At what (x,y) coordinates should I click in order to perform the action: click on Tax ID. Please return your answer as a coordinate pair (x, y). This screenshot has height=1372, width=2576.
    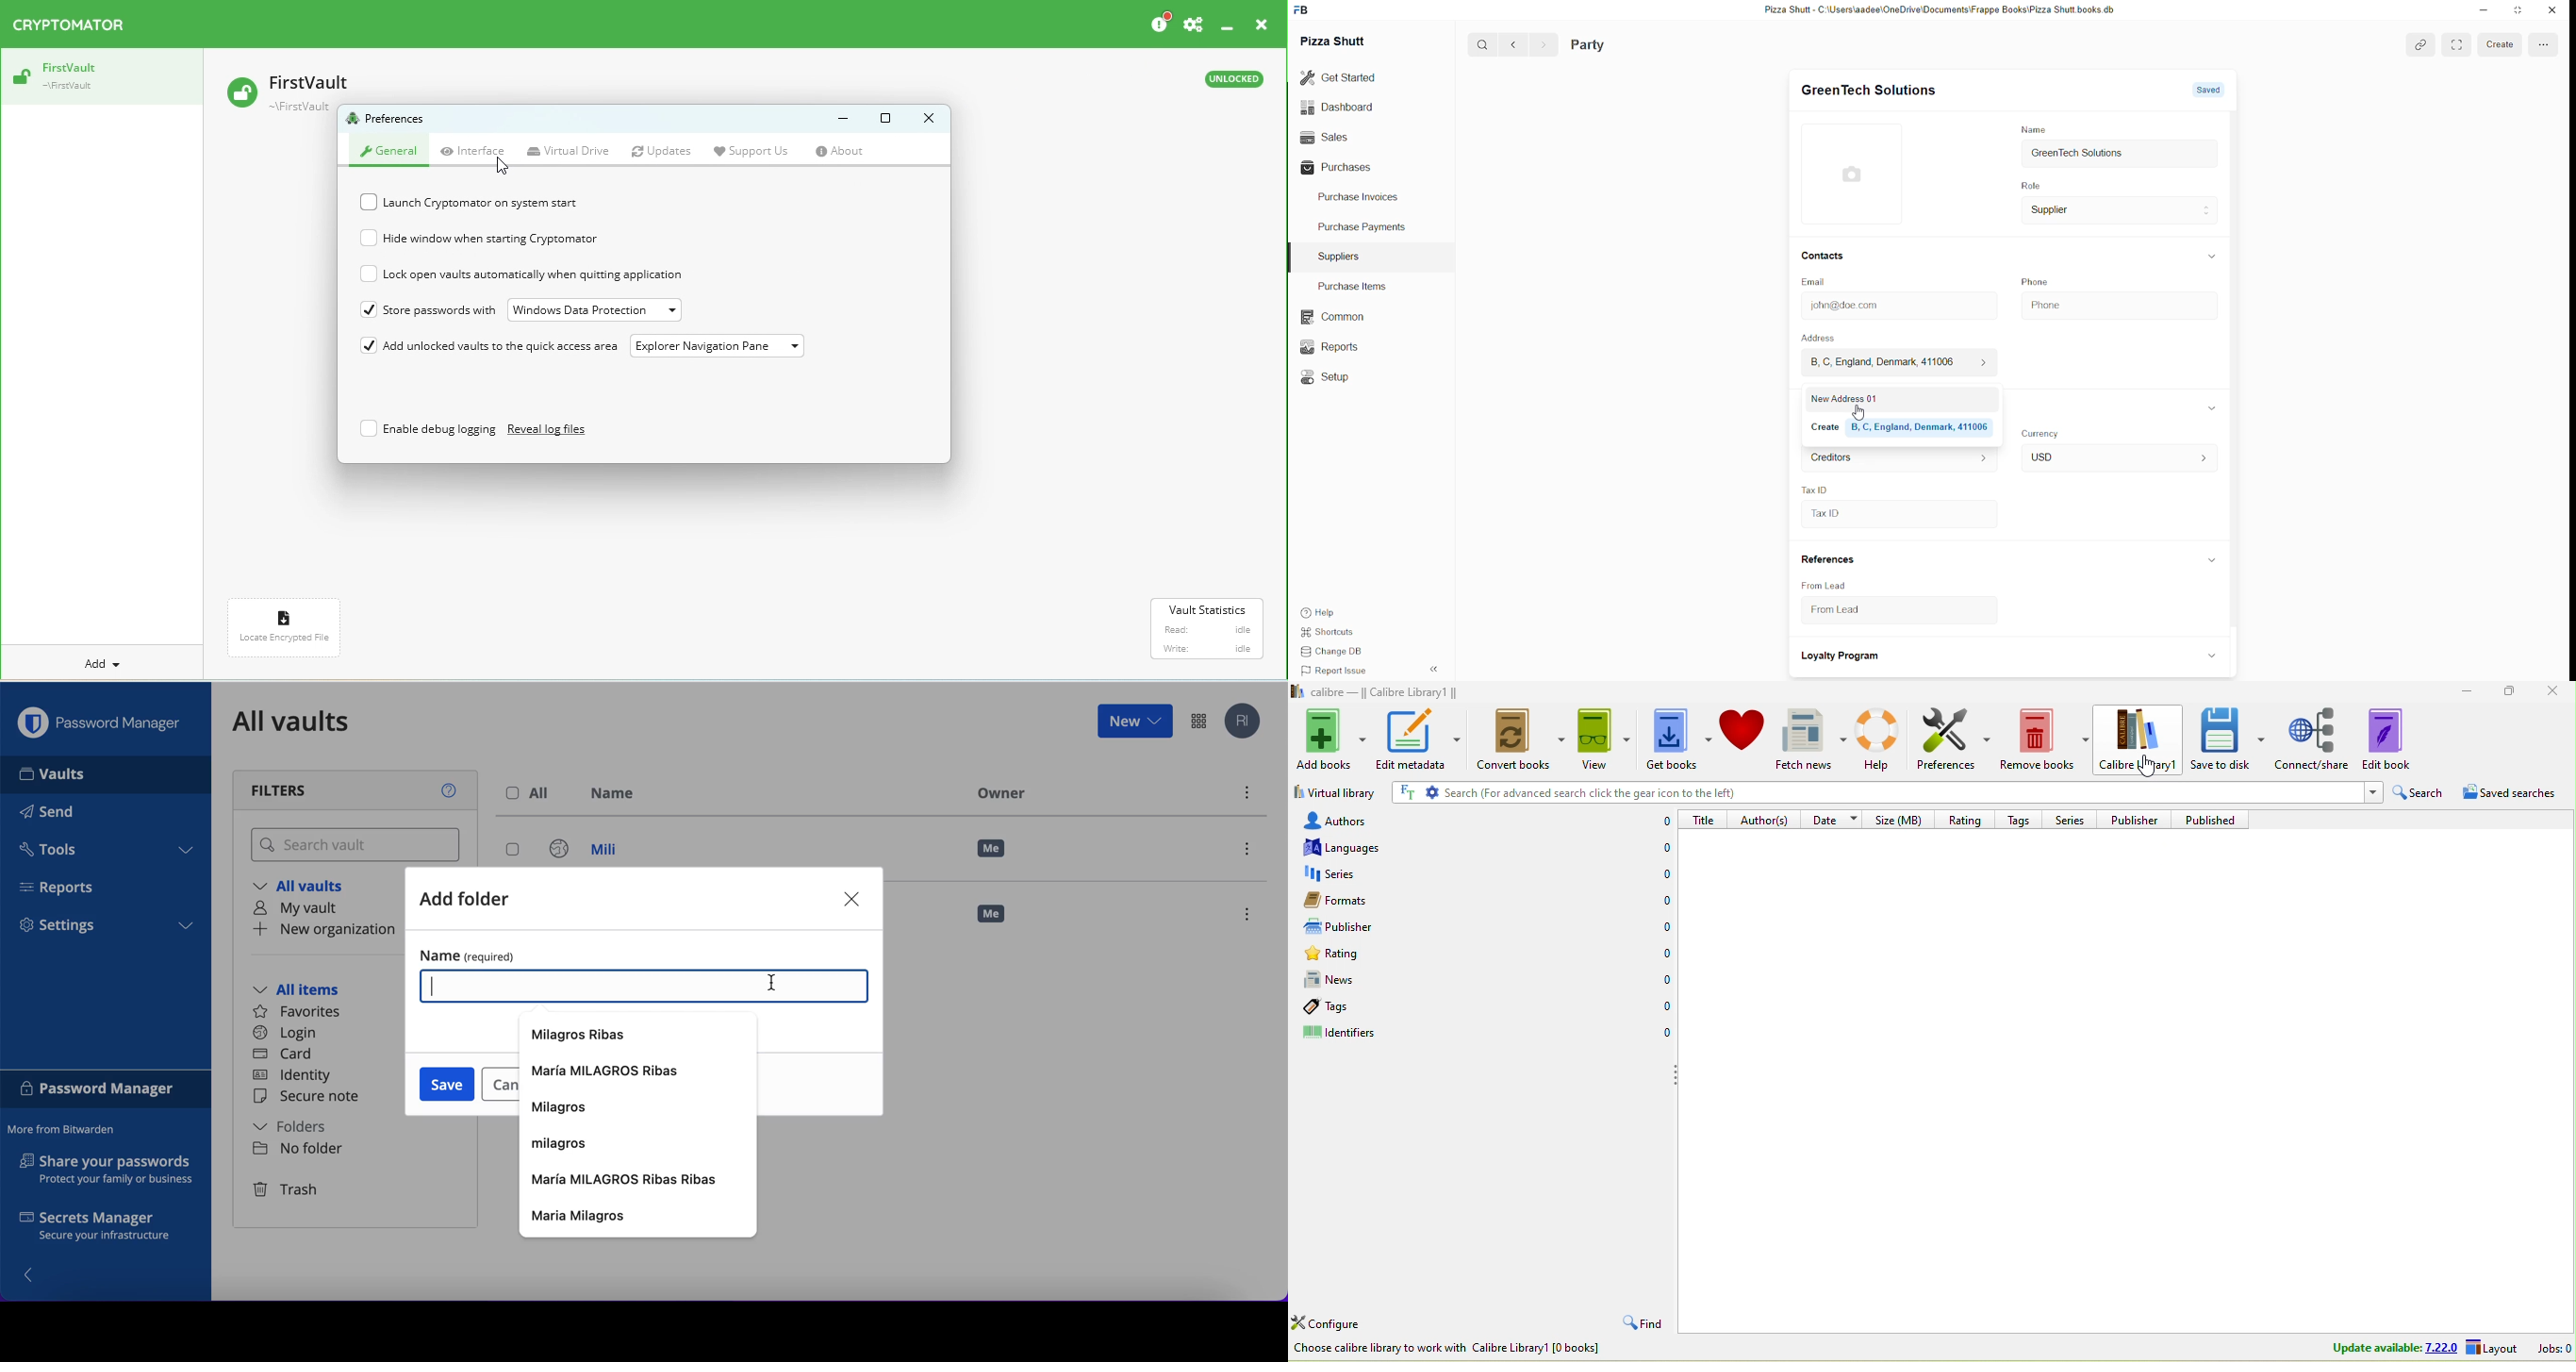
    Looking at the image, I should click on (1897, 515).